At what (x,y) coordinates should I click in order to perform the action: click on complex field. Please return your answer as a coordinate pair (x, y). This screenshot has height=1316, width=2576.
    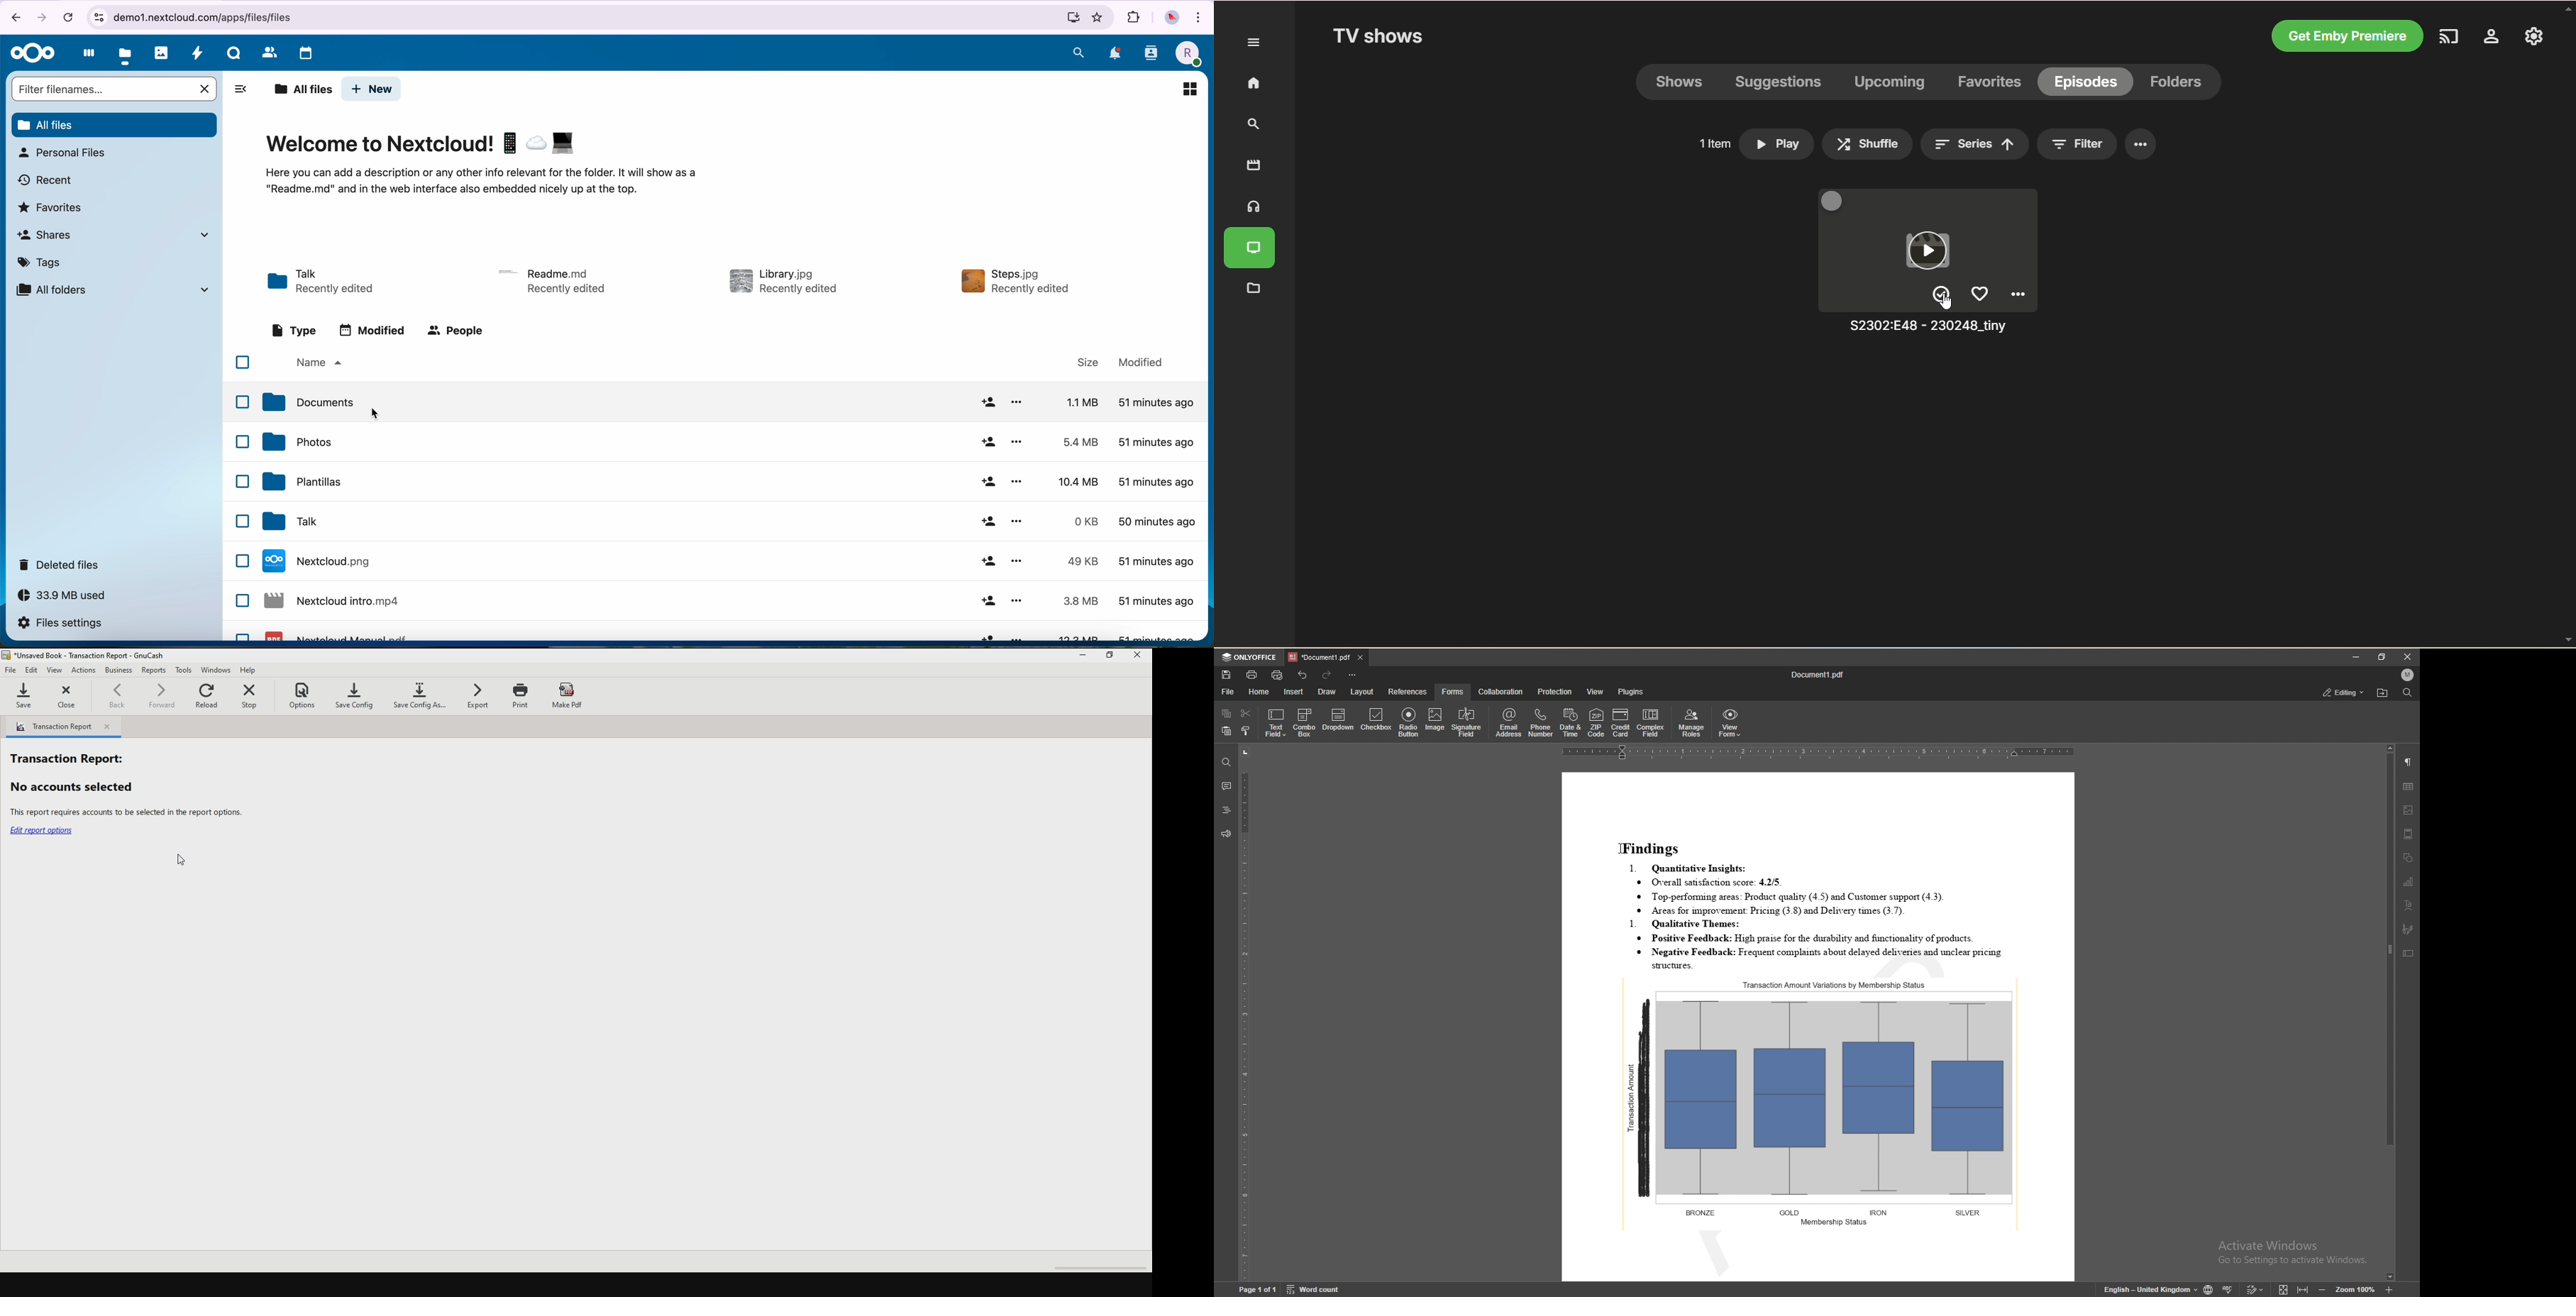
    Looking at the image, I should click on (1652, 724).